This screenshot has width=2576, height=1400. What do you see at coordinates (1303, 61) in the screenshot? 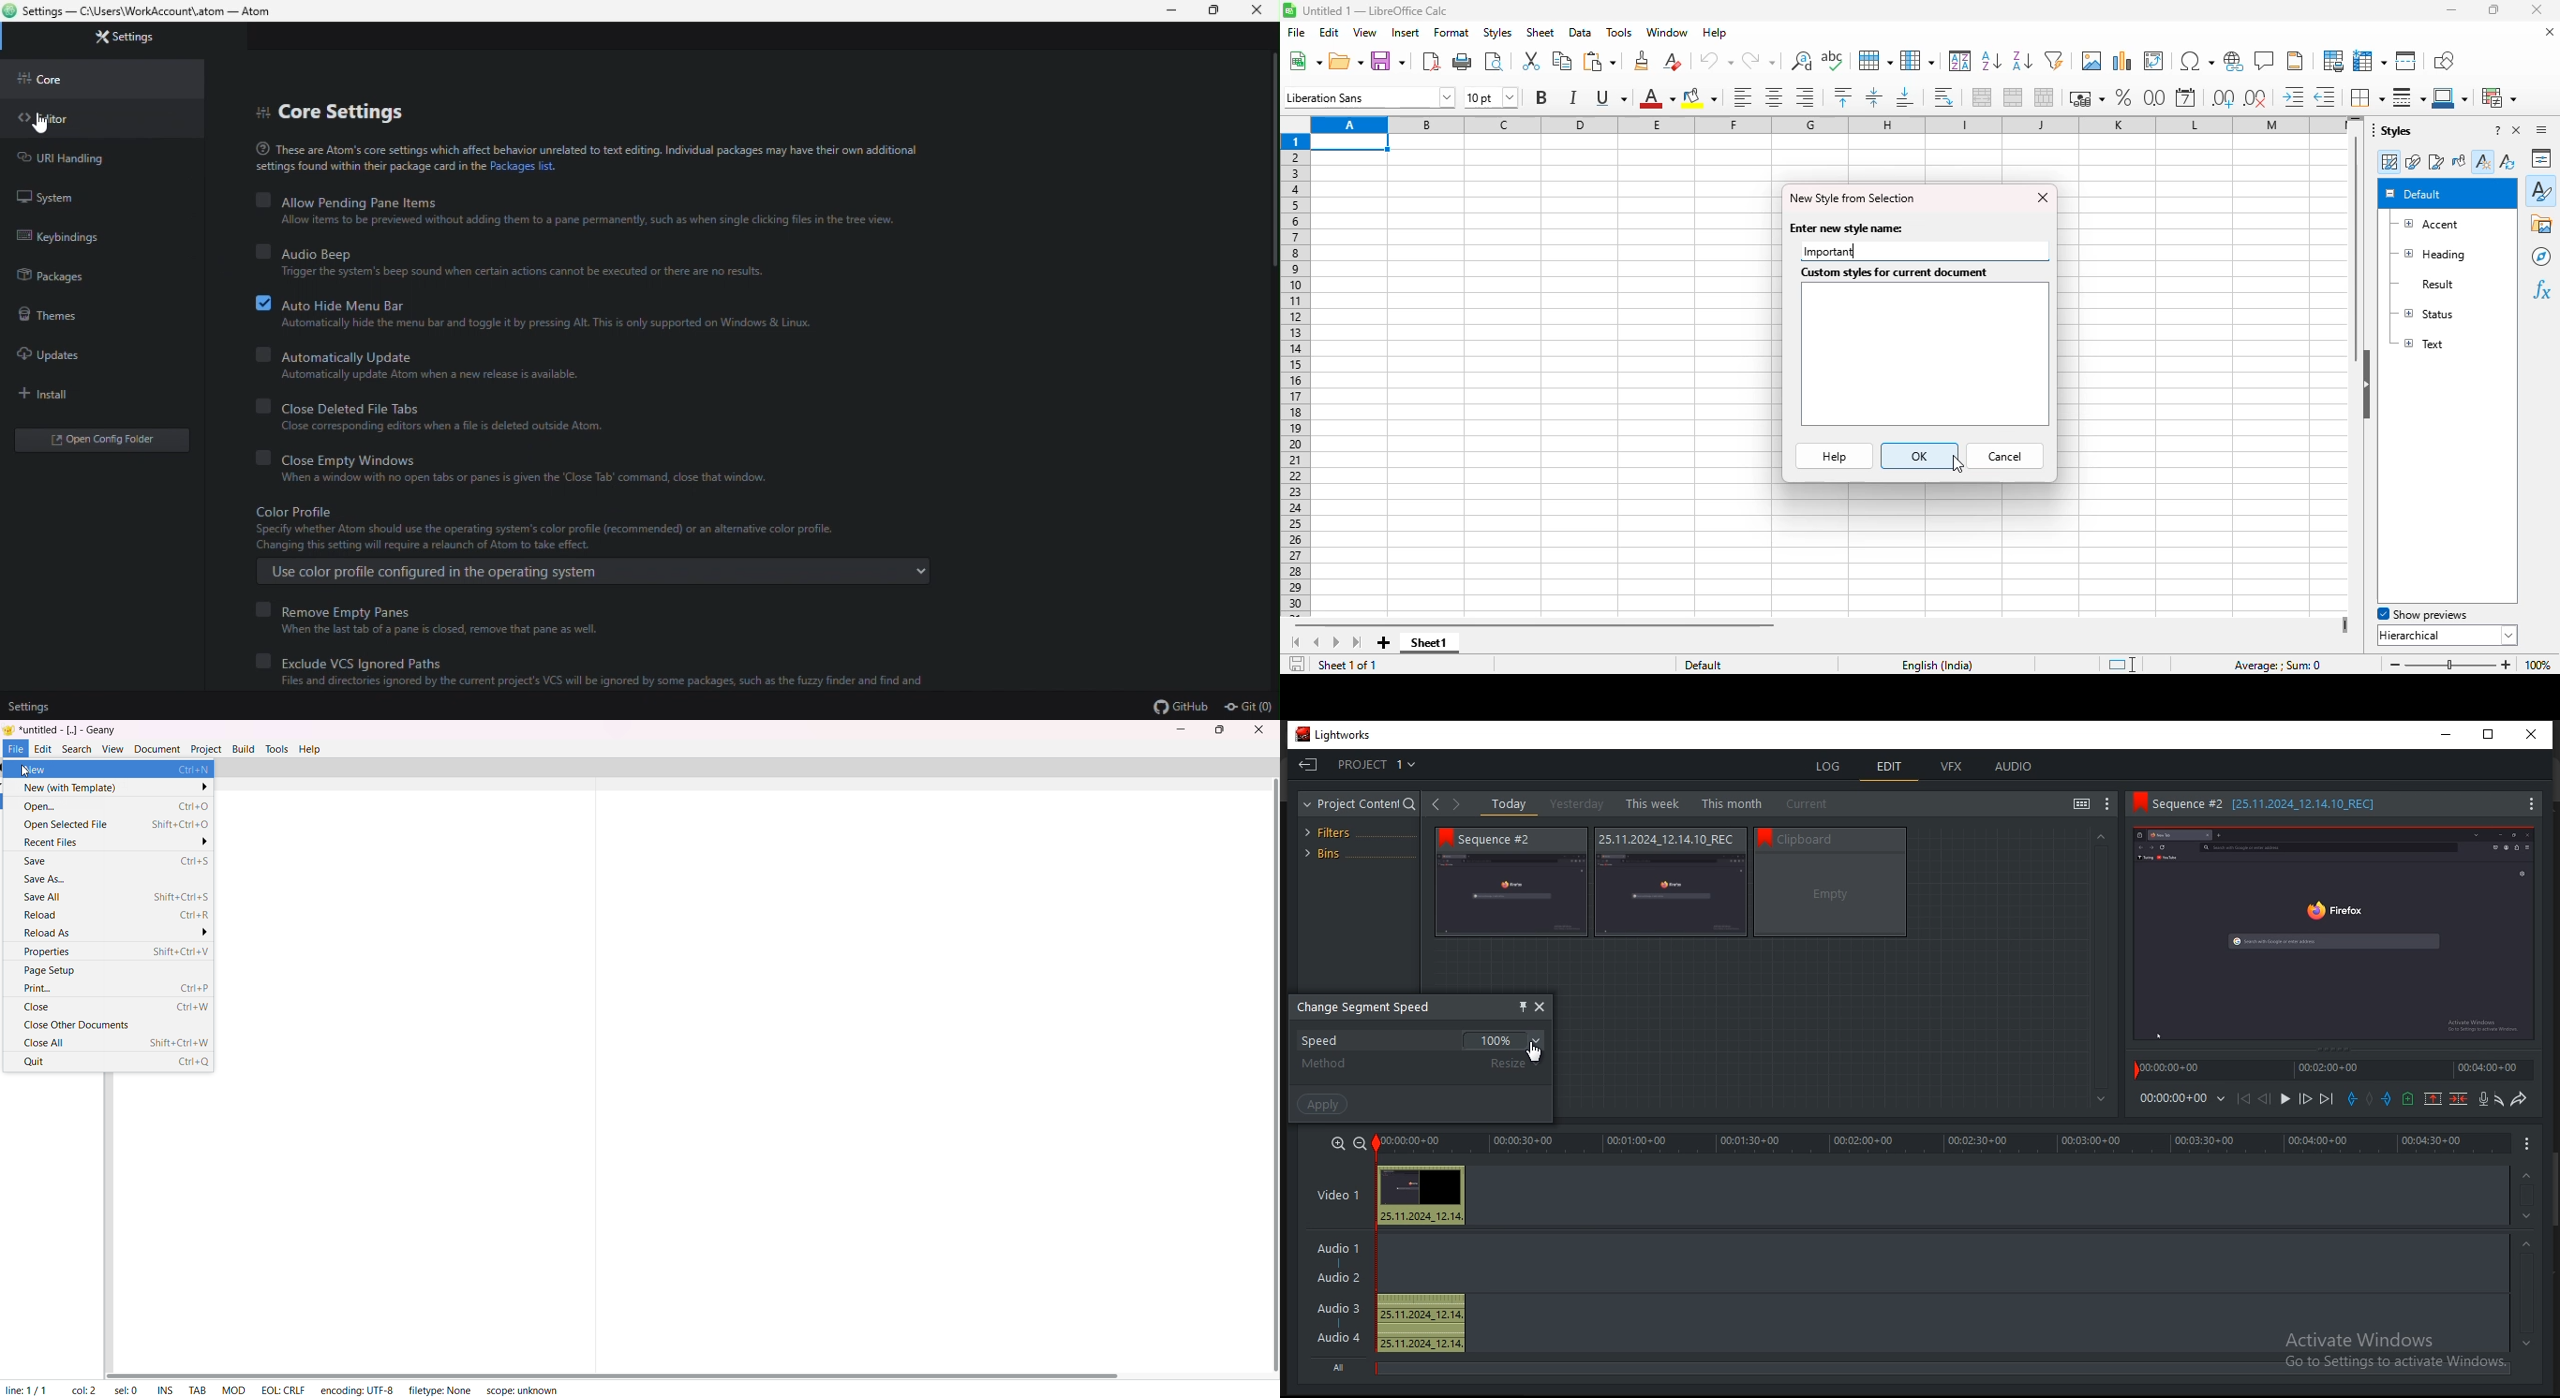
I see `new` at bounding box center [1303, 61].